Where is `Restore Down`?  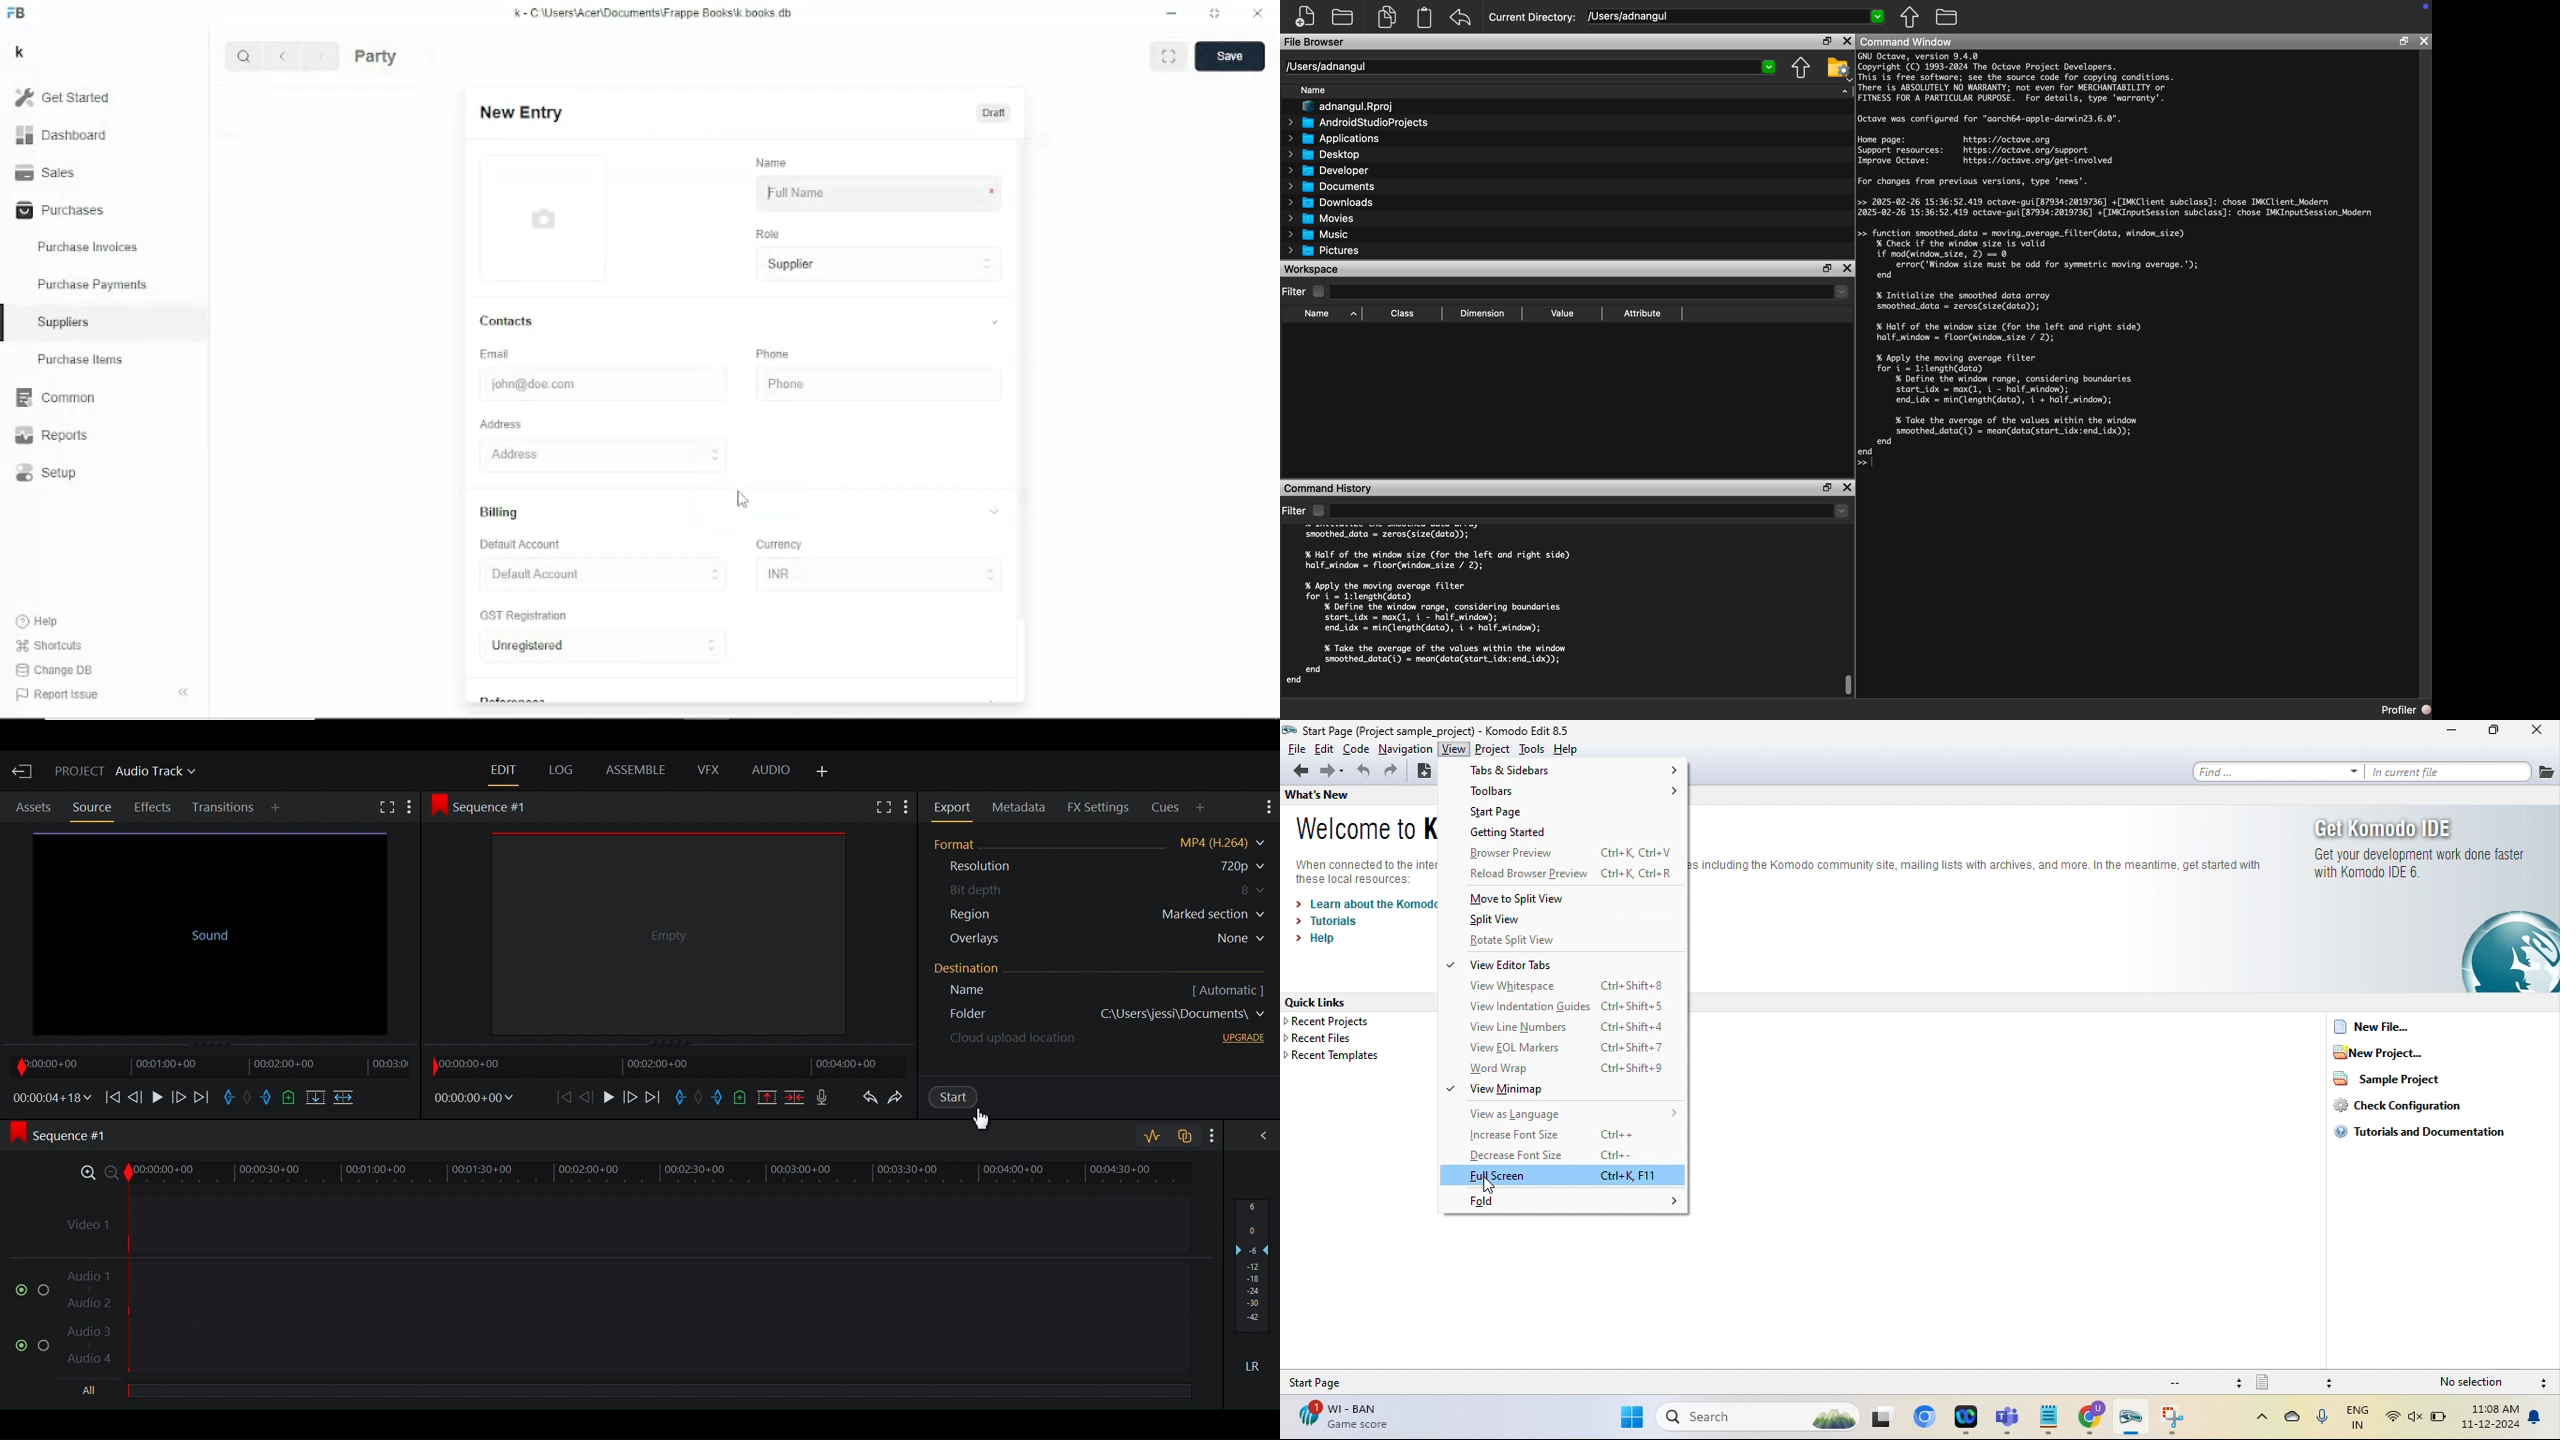 Restore Down is located at coordinates (1828, 488).